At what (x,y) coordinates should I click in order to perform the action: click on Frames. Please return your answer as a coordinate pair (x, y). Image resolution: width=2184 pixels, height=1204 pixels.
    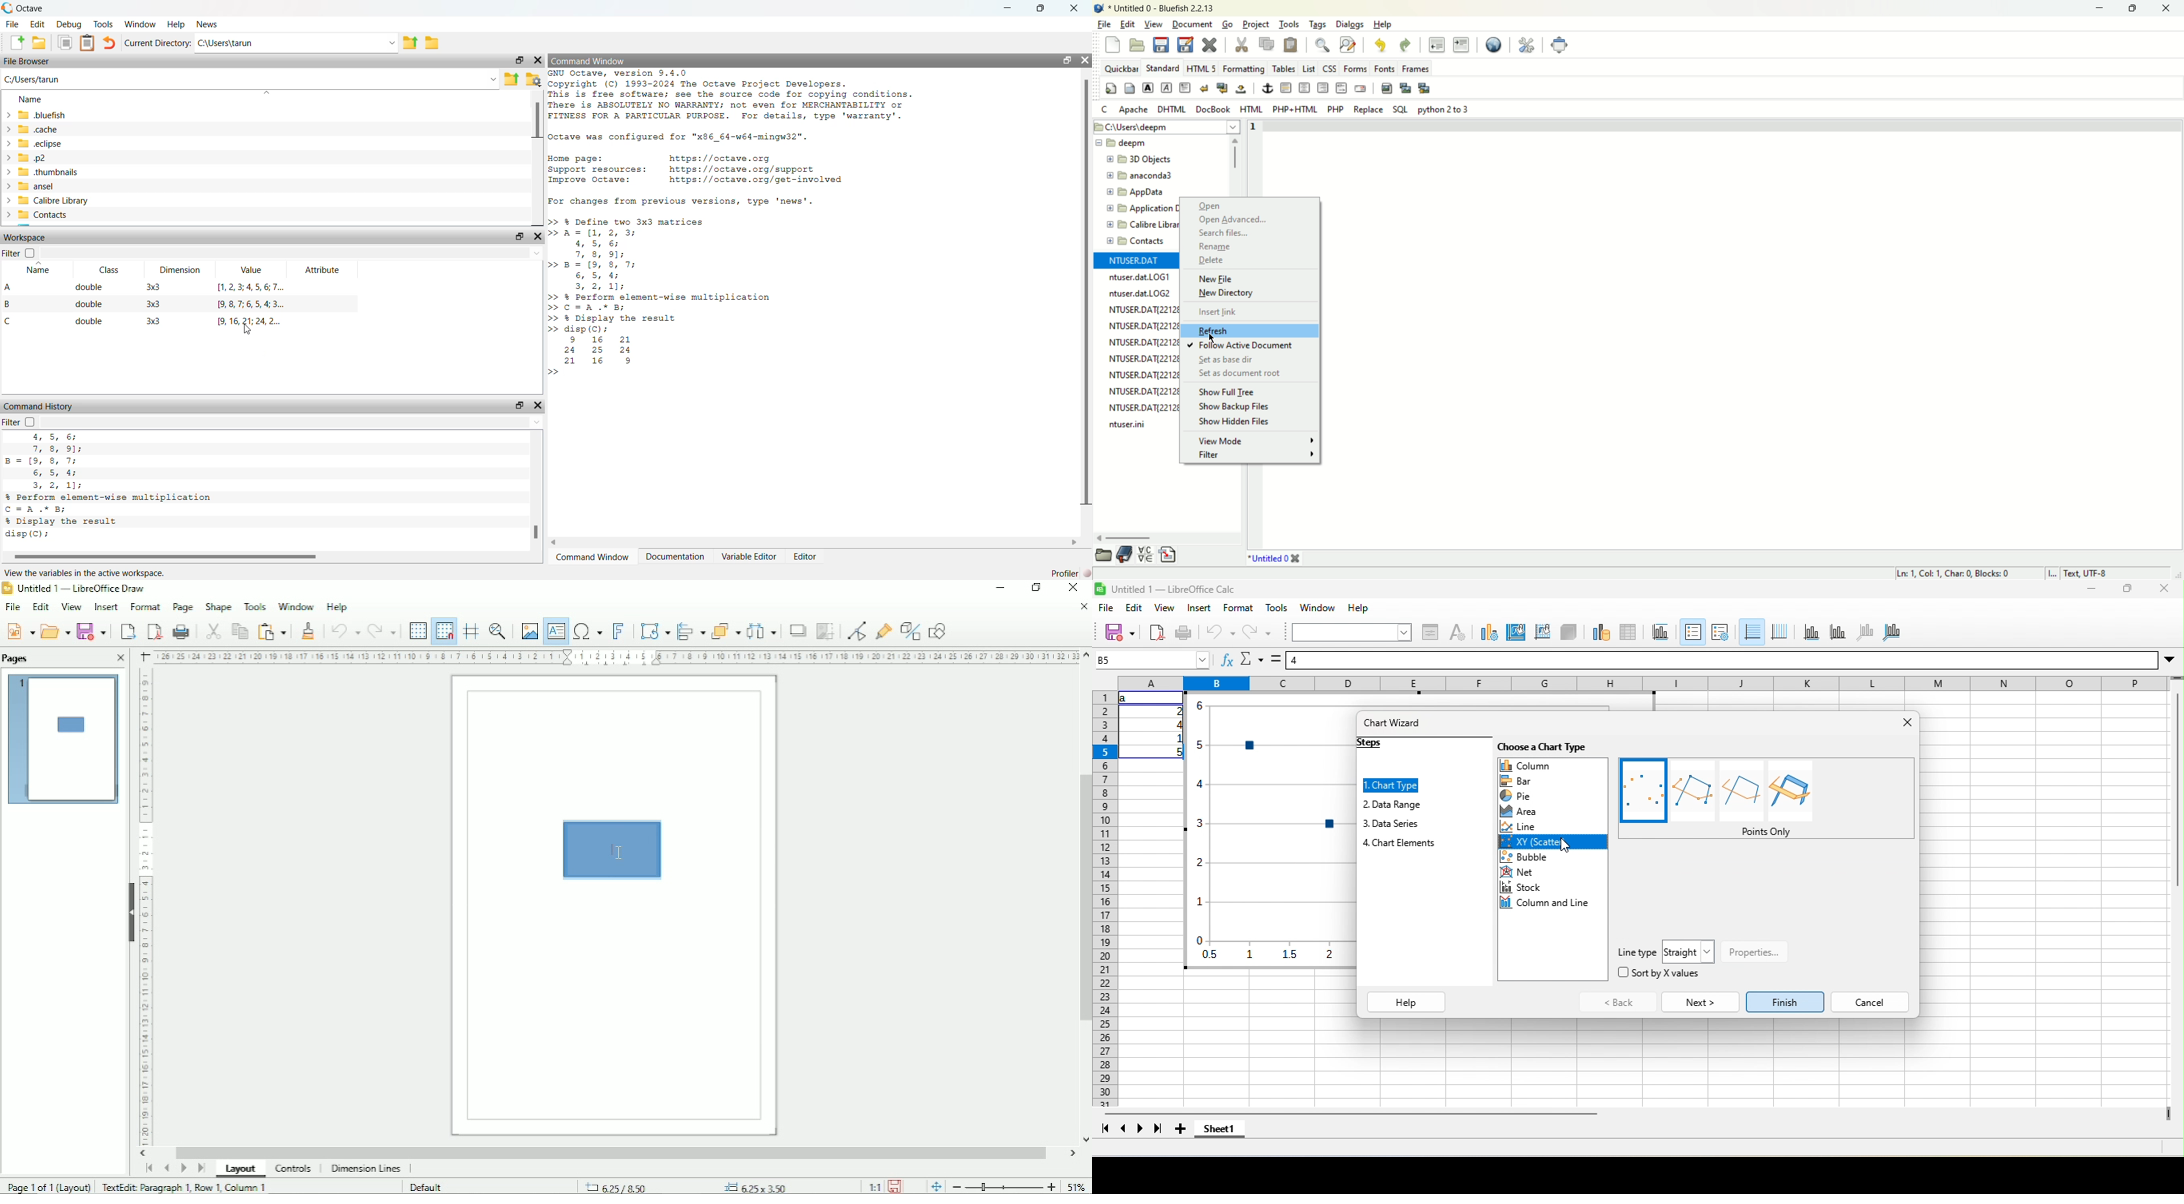
    Looking at the image, I should click on (1415, 69).